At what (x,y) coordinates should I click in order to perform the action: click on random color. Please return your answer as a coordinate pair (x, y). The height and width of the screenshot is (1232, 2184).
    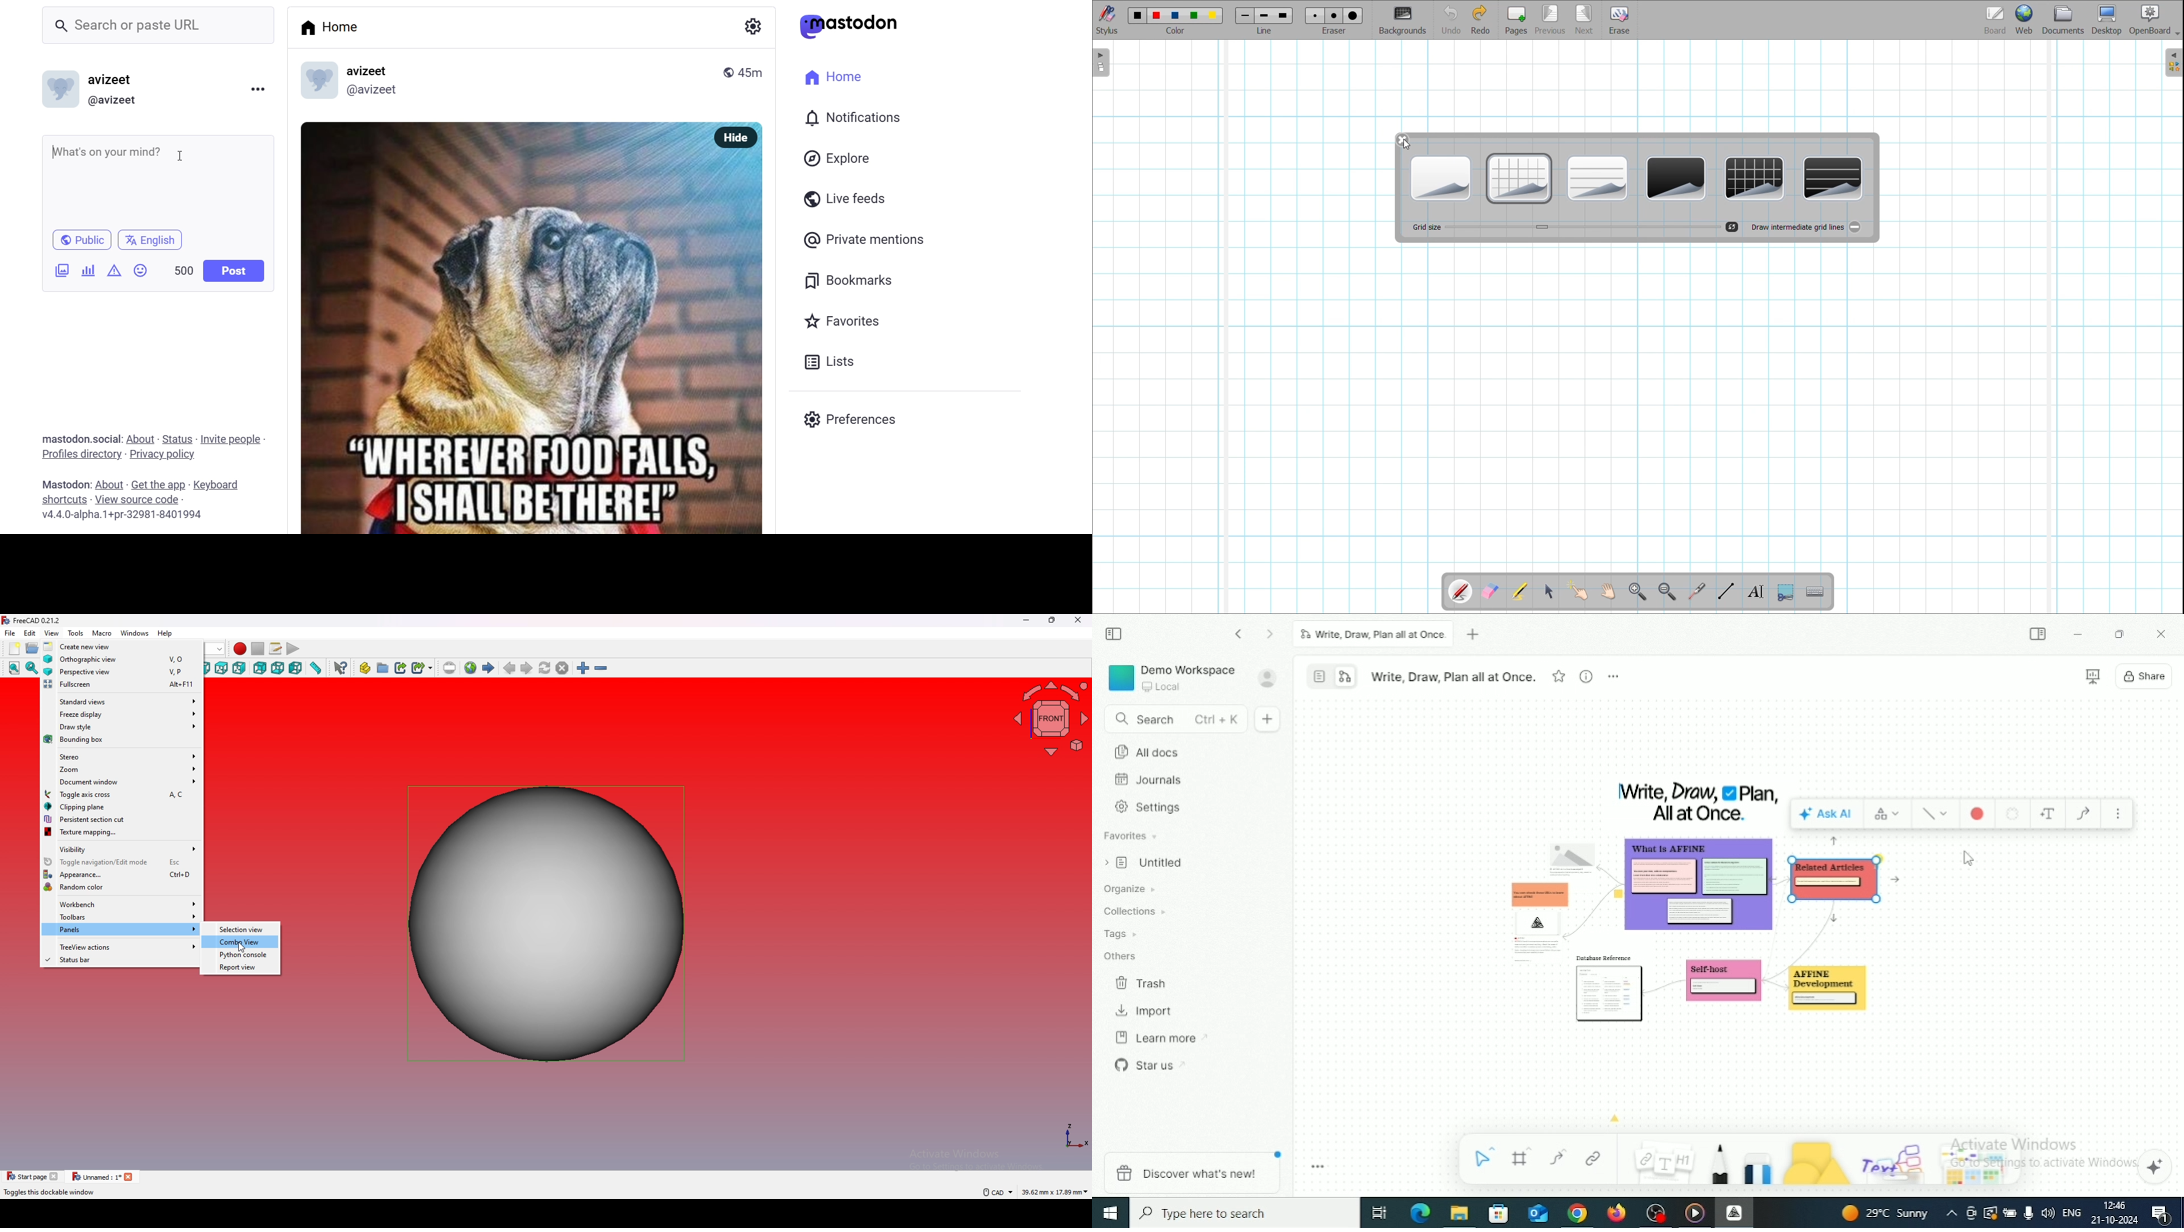
    Looking at the image, I should click on (121, 887).